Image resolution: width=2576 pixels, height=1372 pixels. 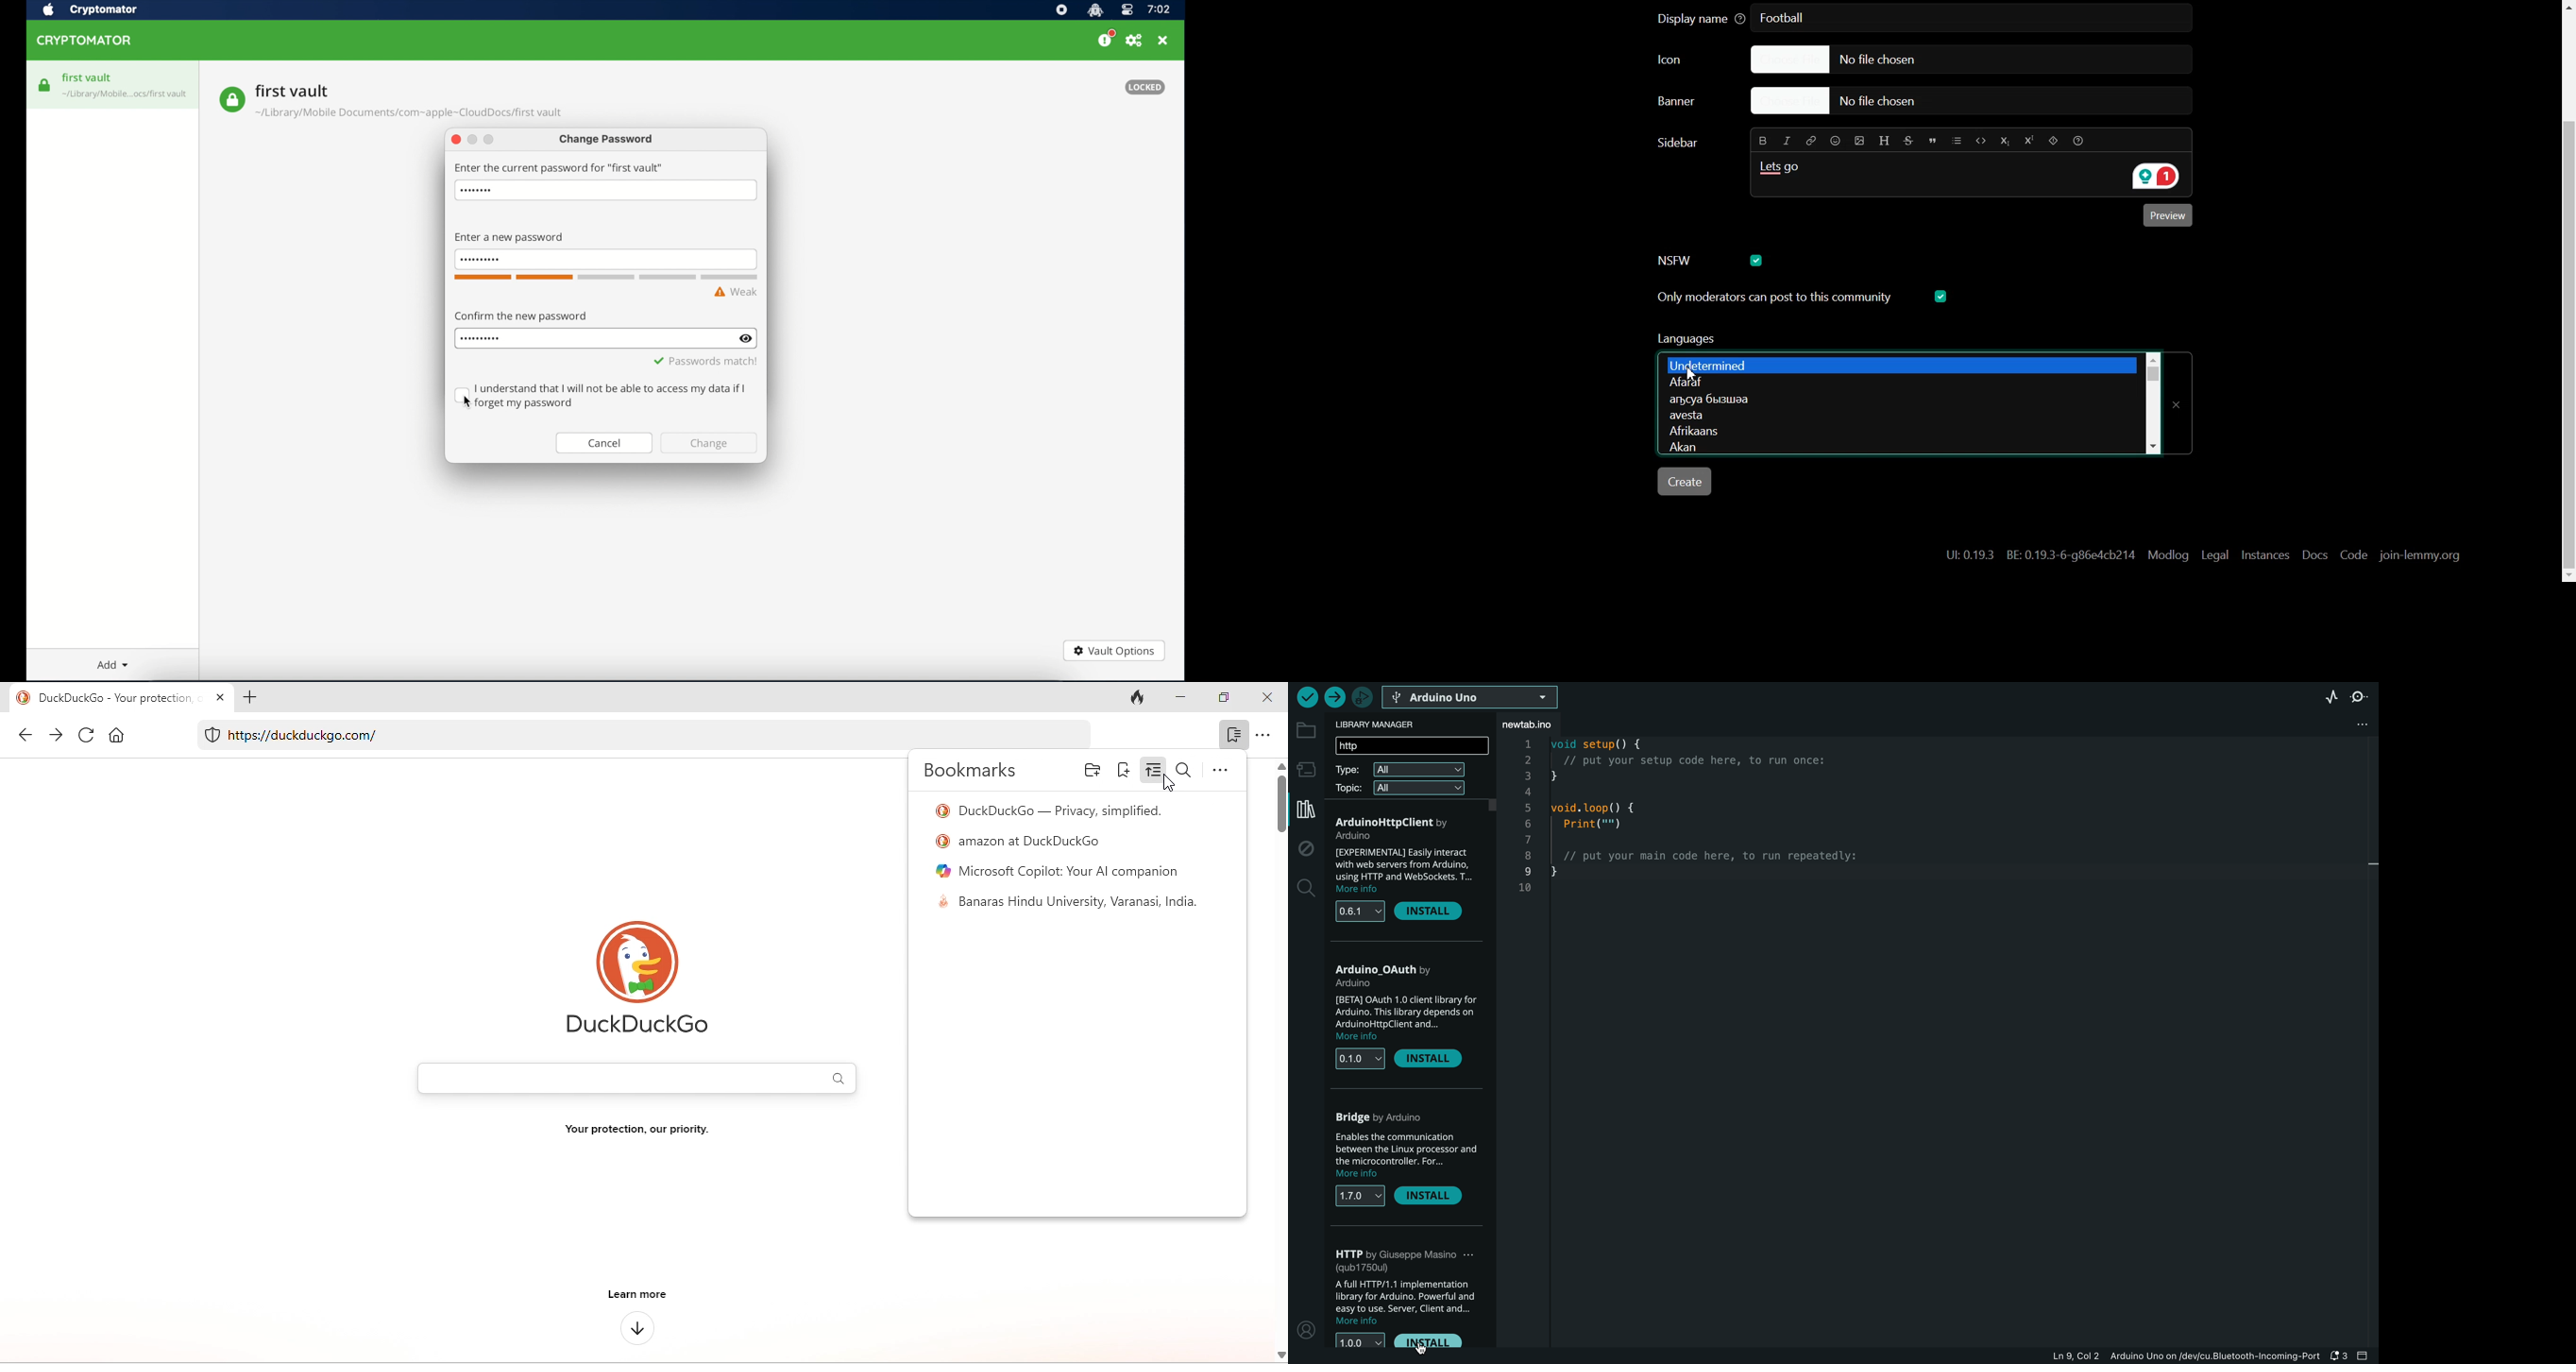 I want to click on Text, so click(x=1787, y=19).